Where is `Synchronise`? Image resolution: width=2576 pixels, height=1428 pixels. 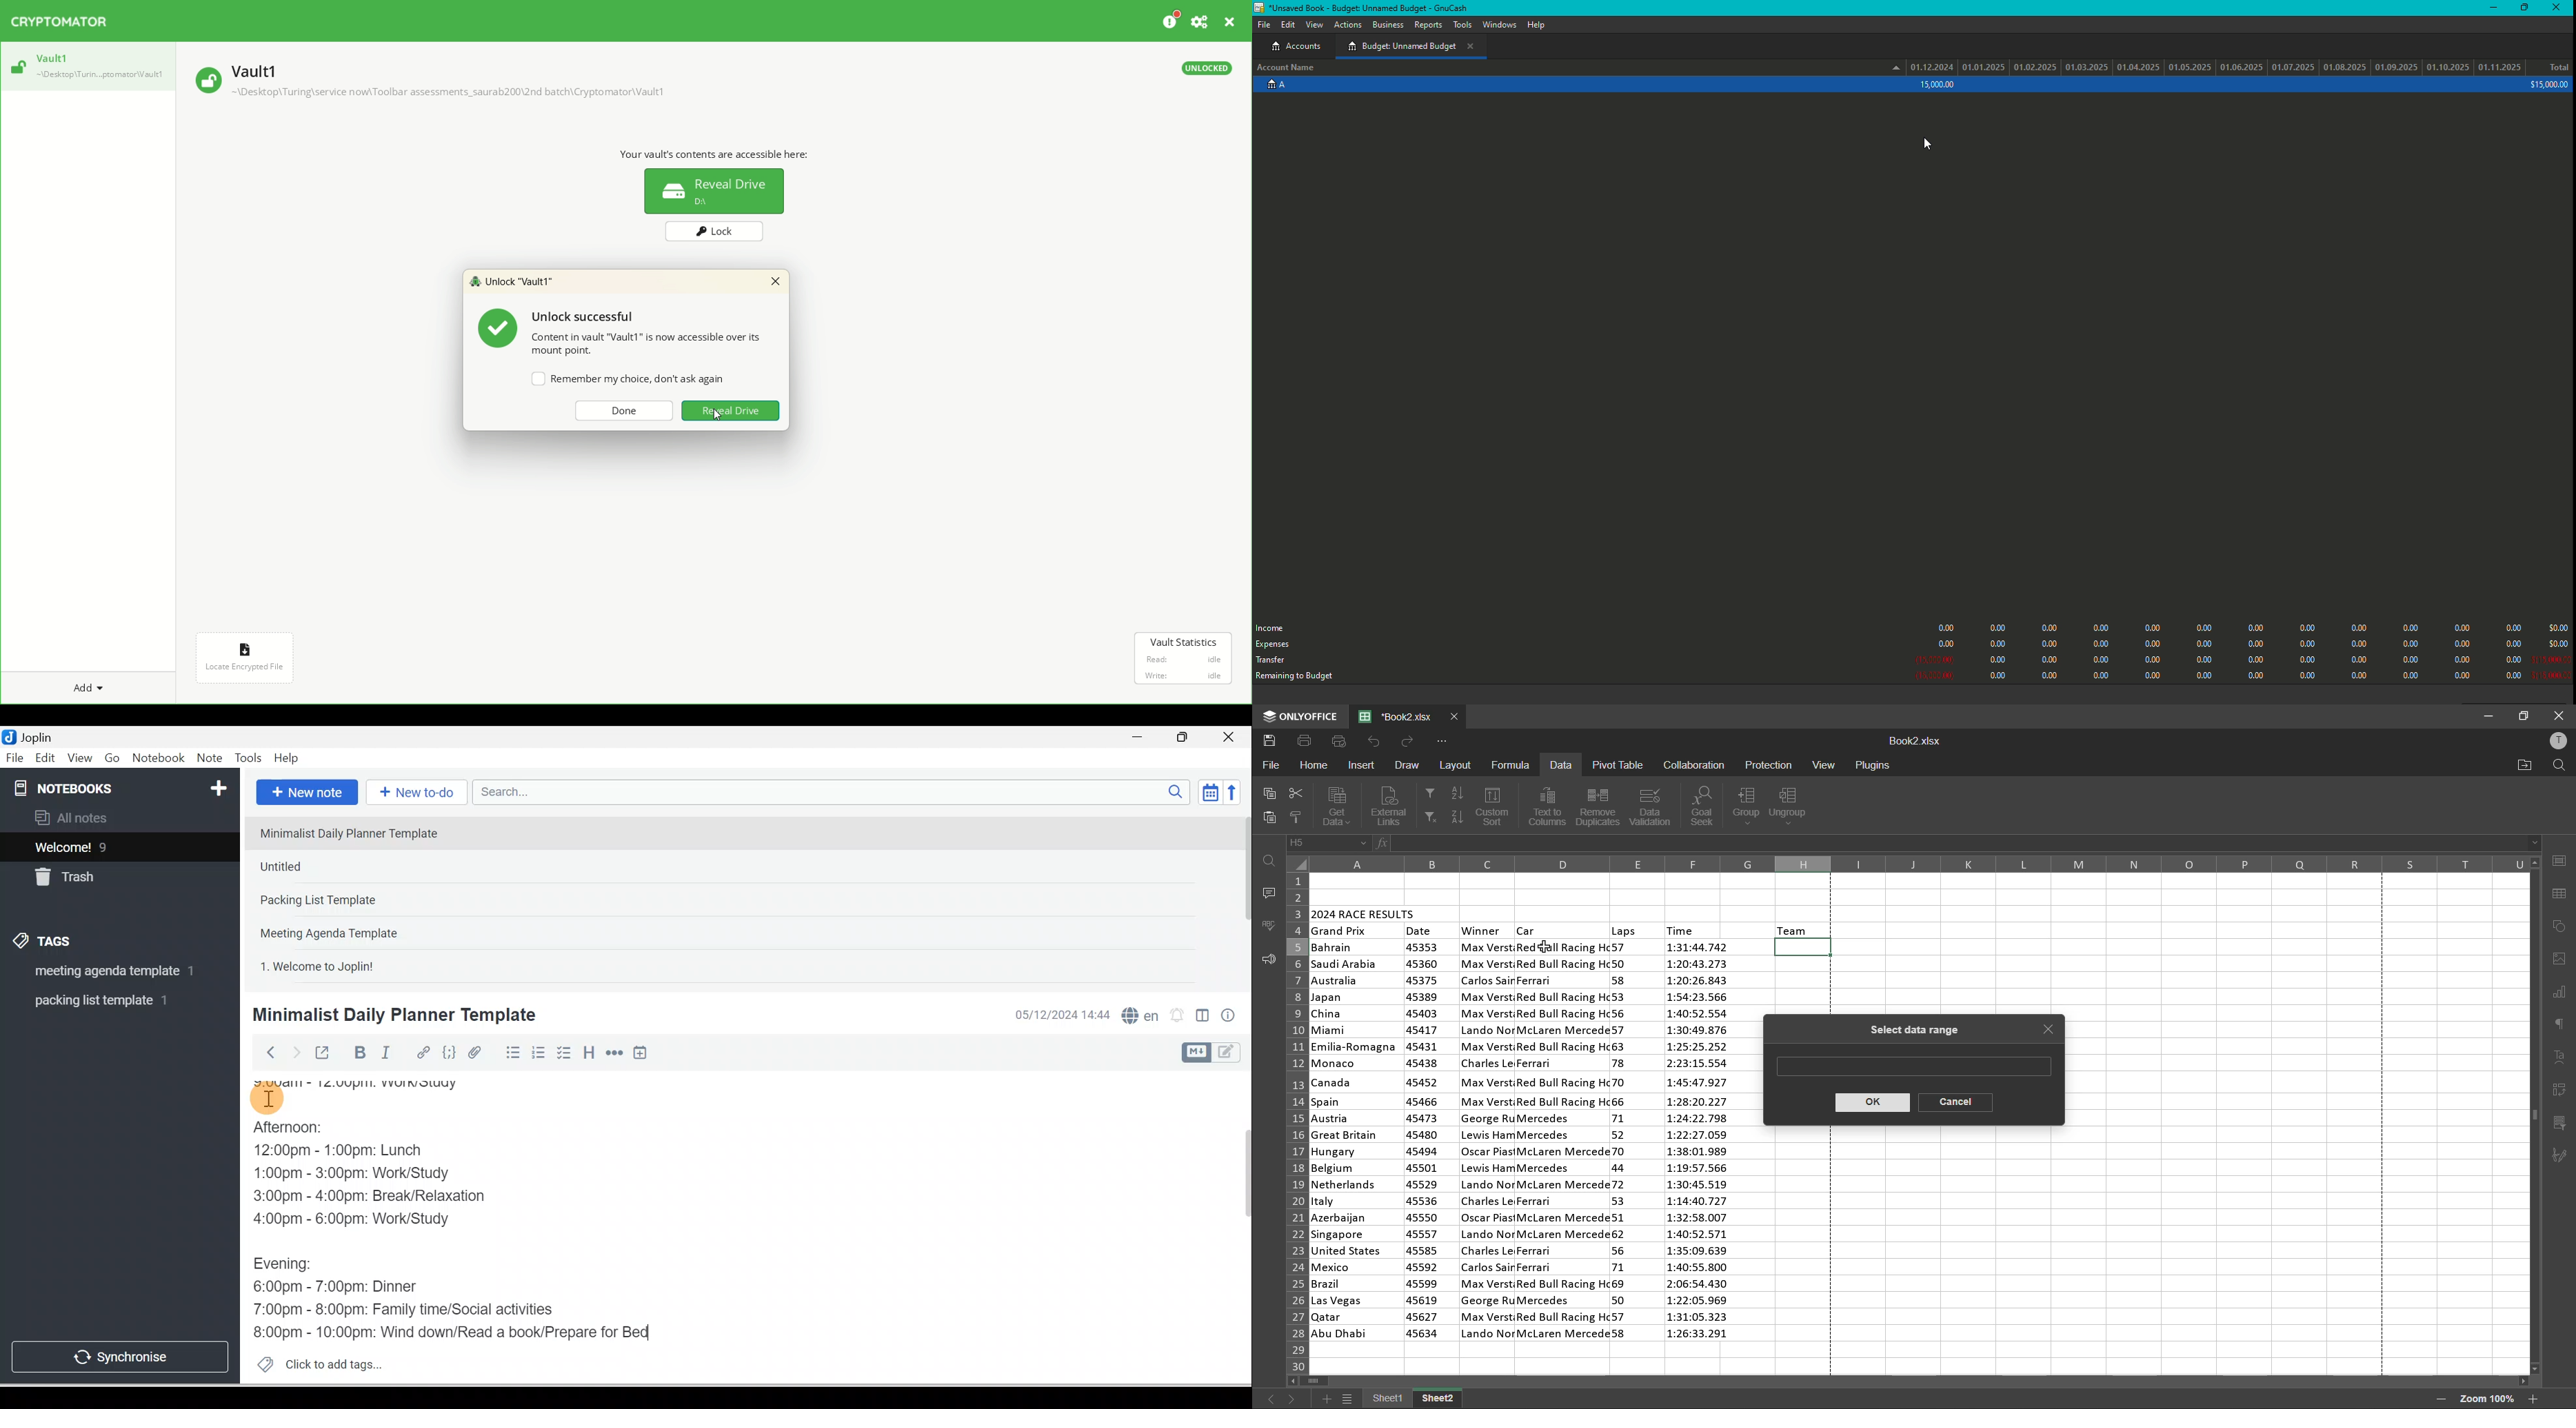
Synchronise is located at coordinates (119, 1354).